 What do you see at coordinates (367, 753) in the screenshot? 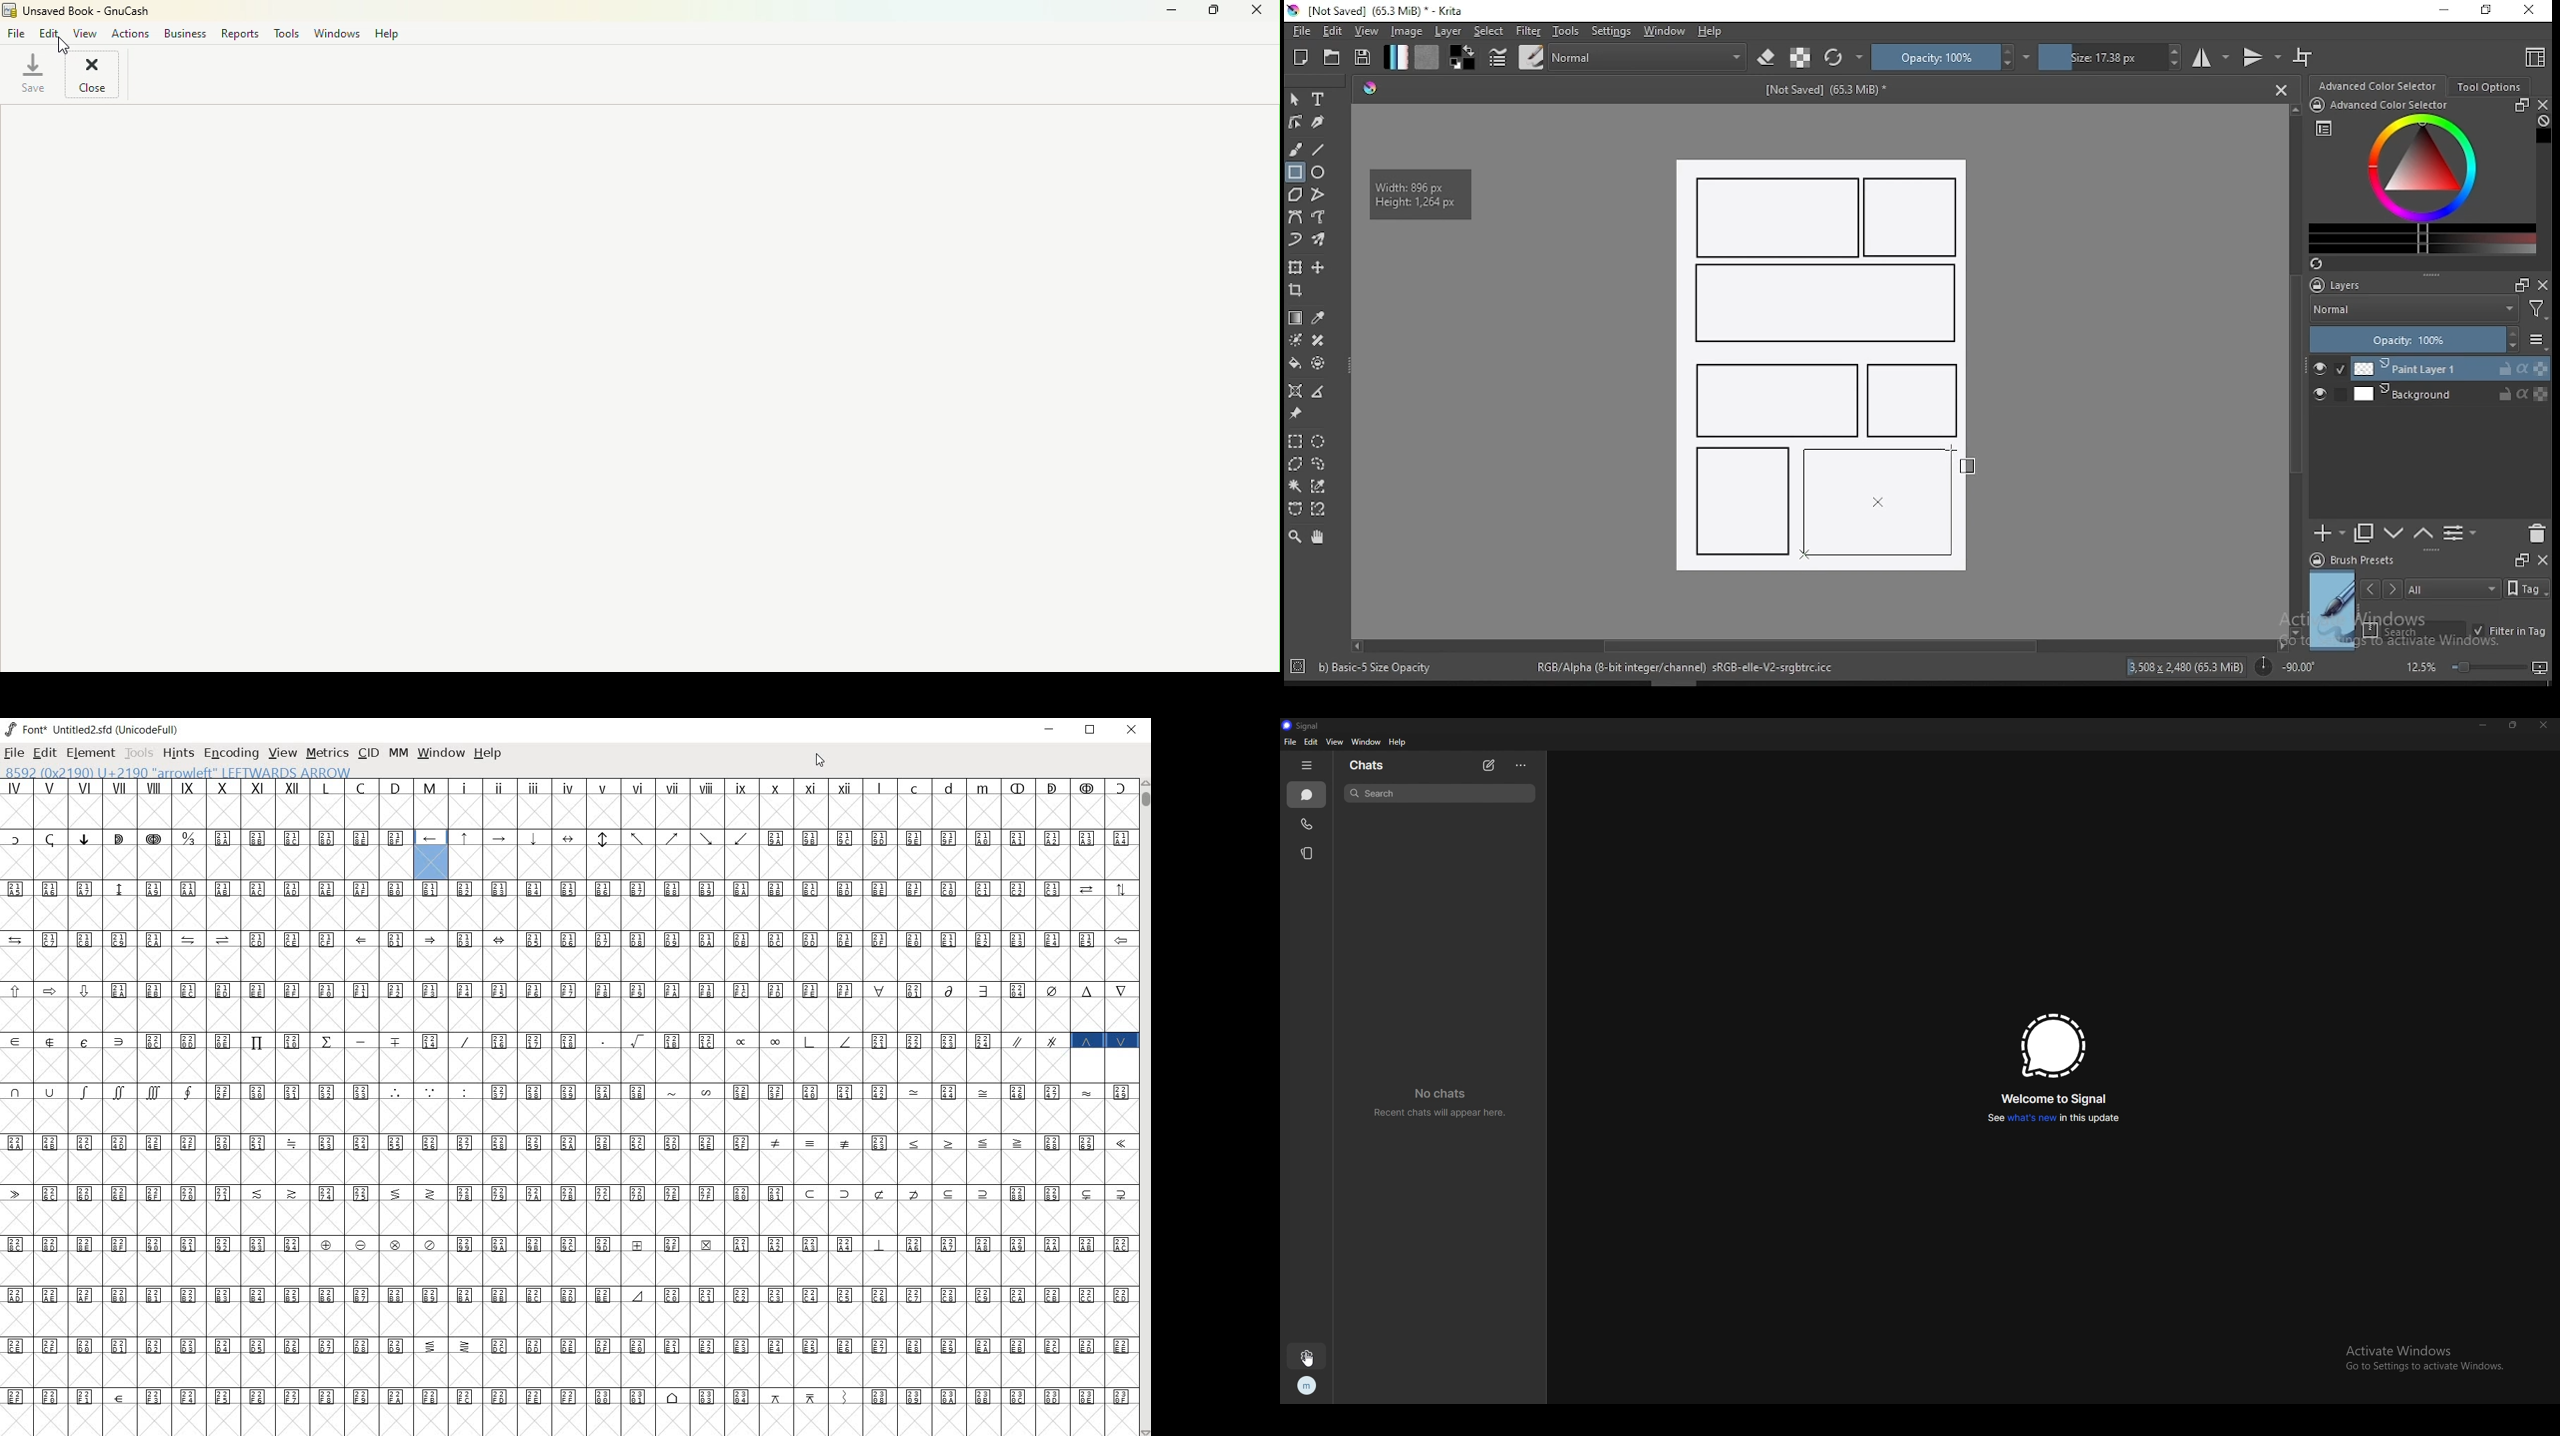
I see `cid` at bounding box center [367, 753].